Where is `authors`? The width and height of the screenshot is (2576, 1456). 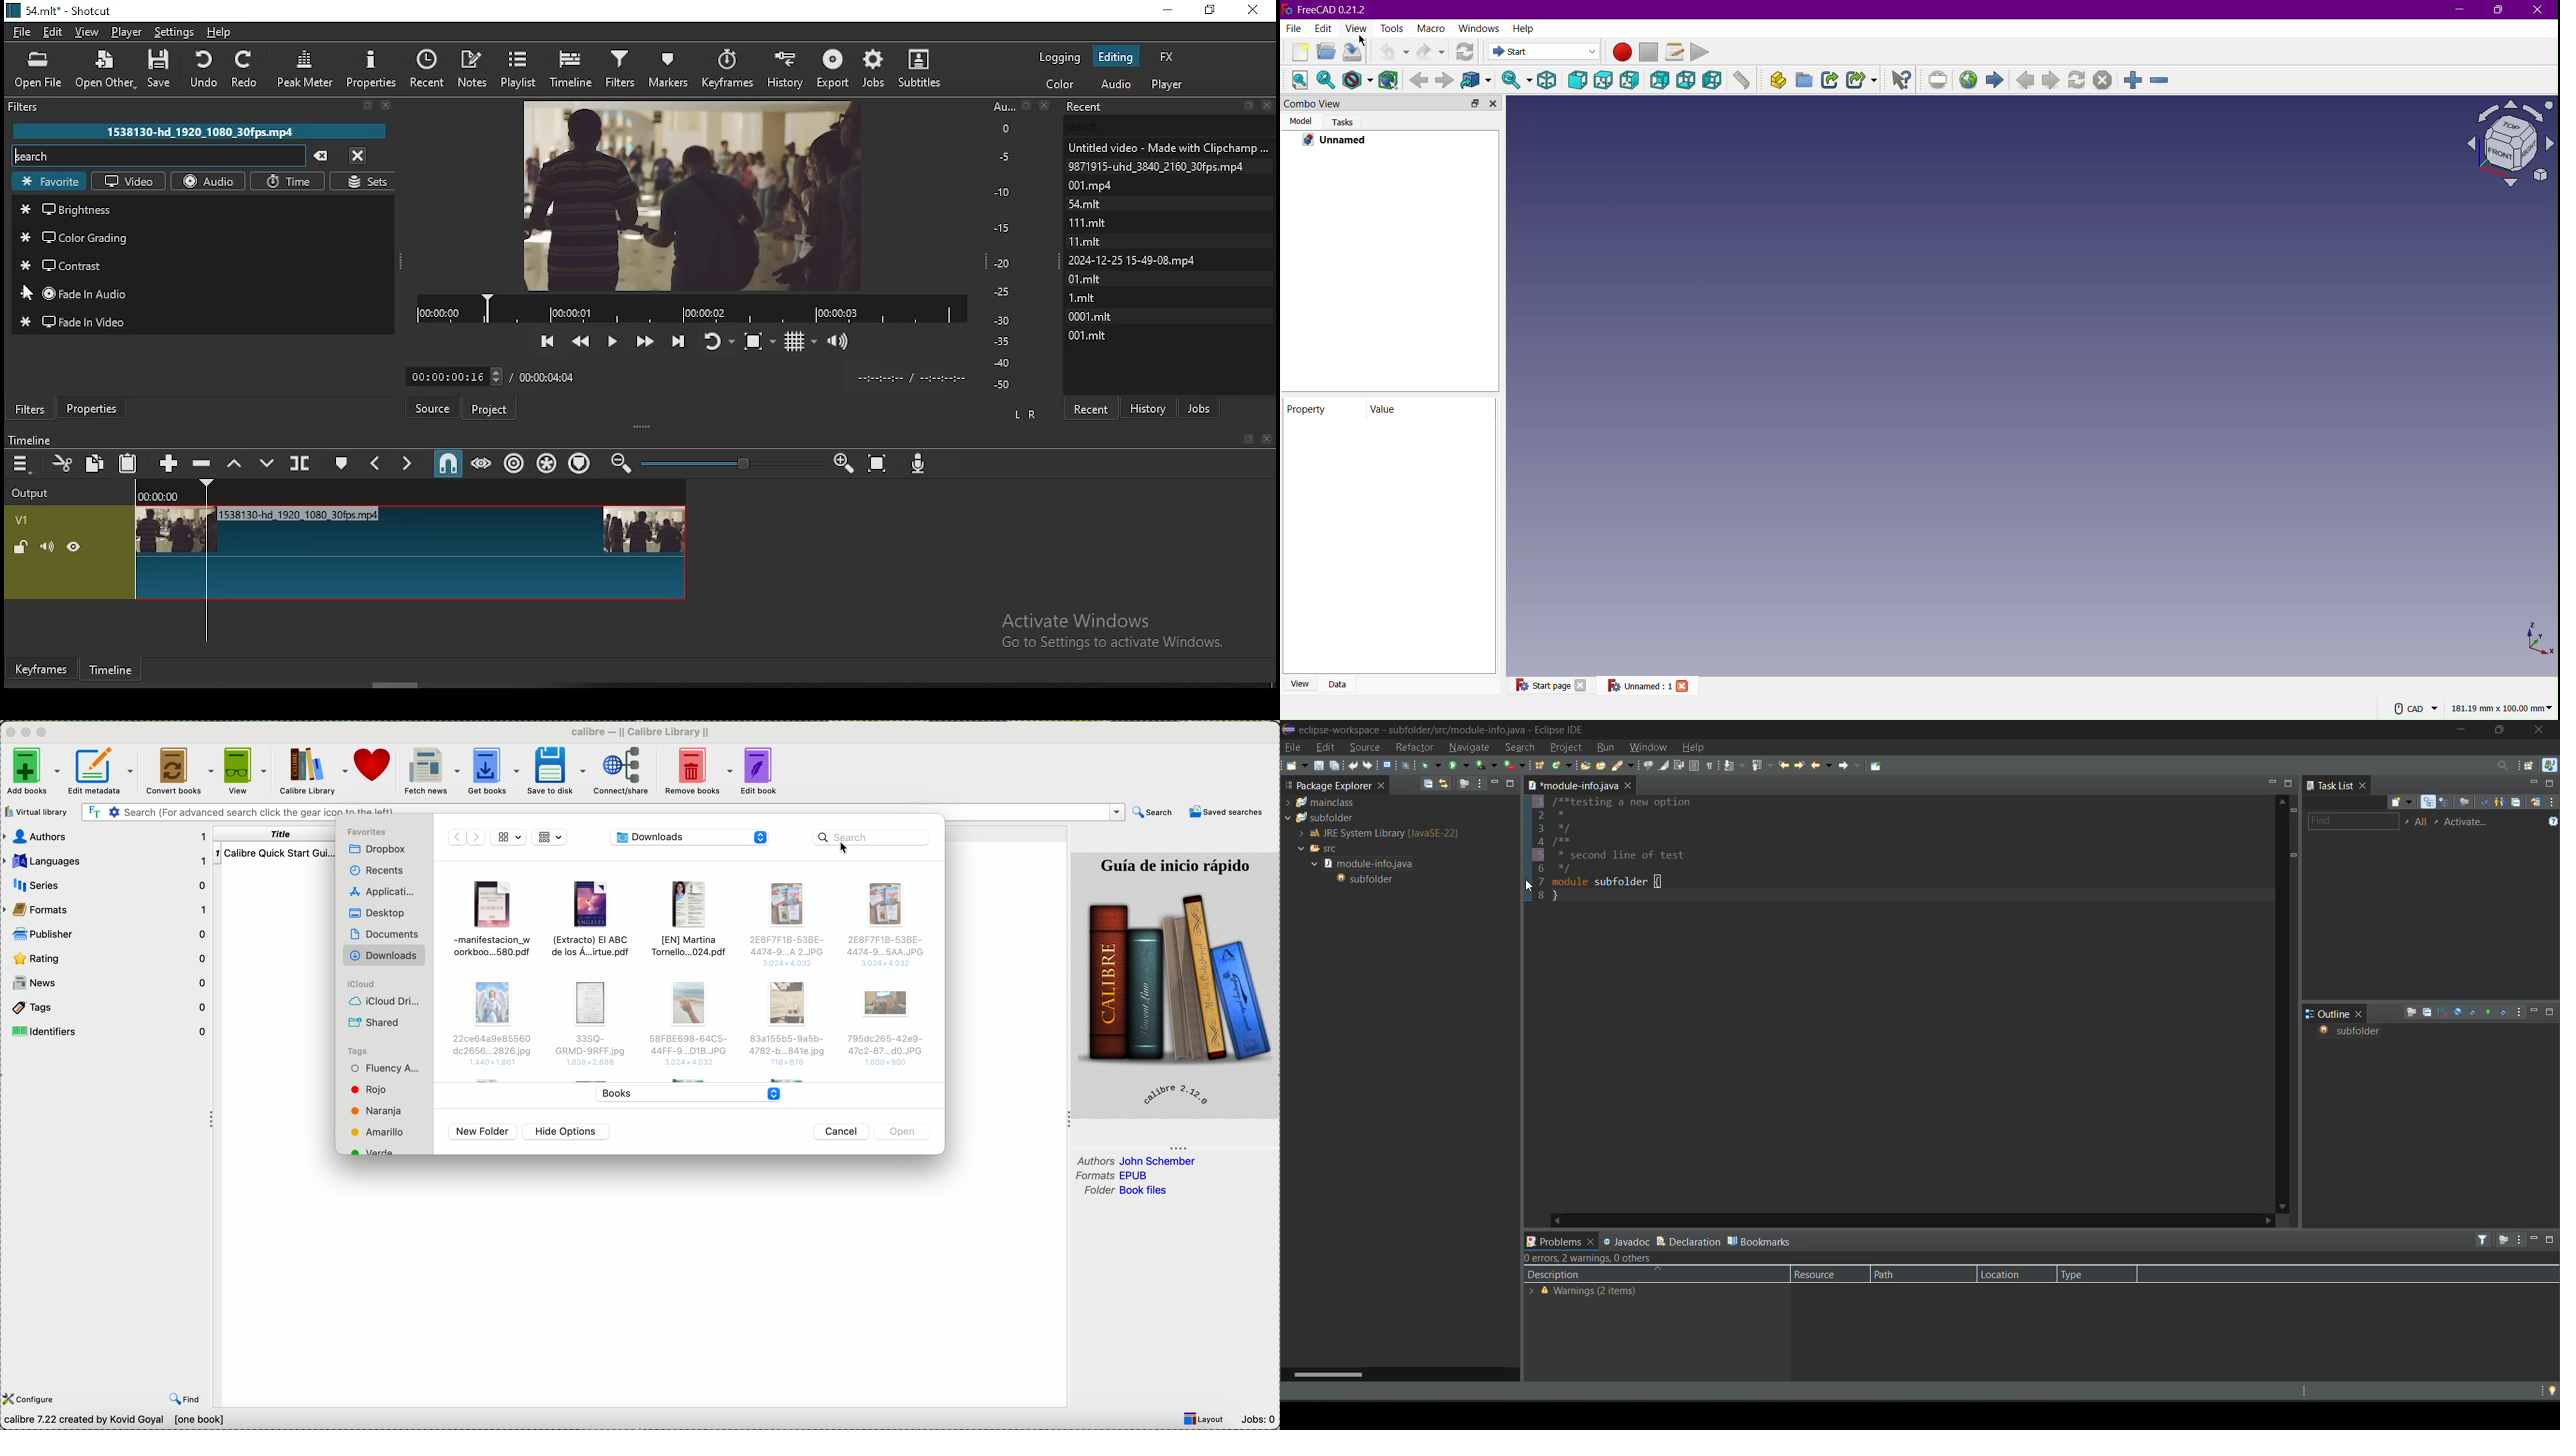
authors is located at coordinates (107, 837).